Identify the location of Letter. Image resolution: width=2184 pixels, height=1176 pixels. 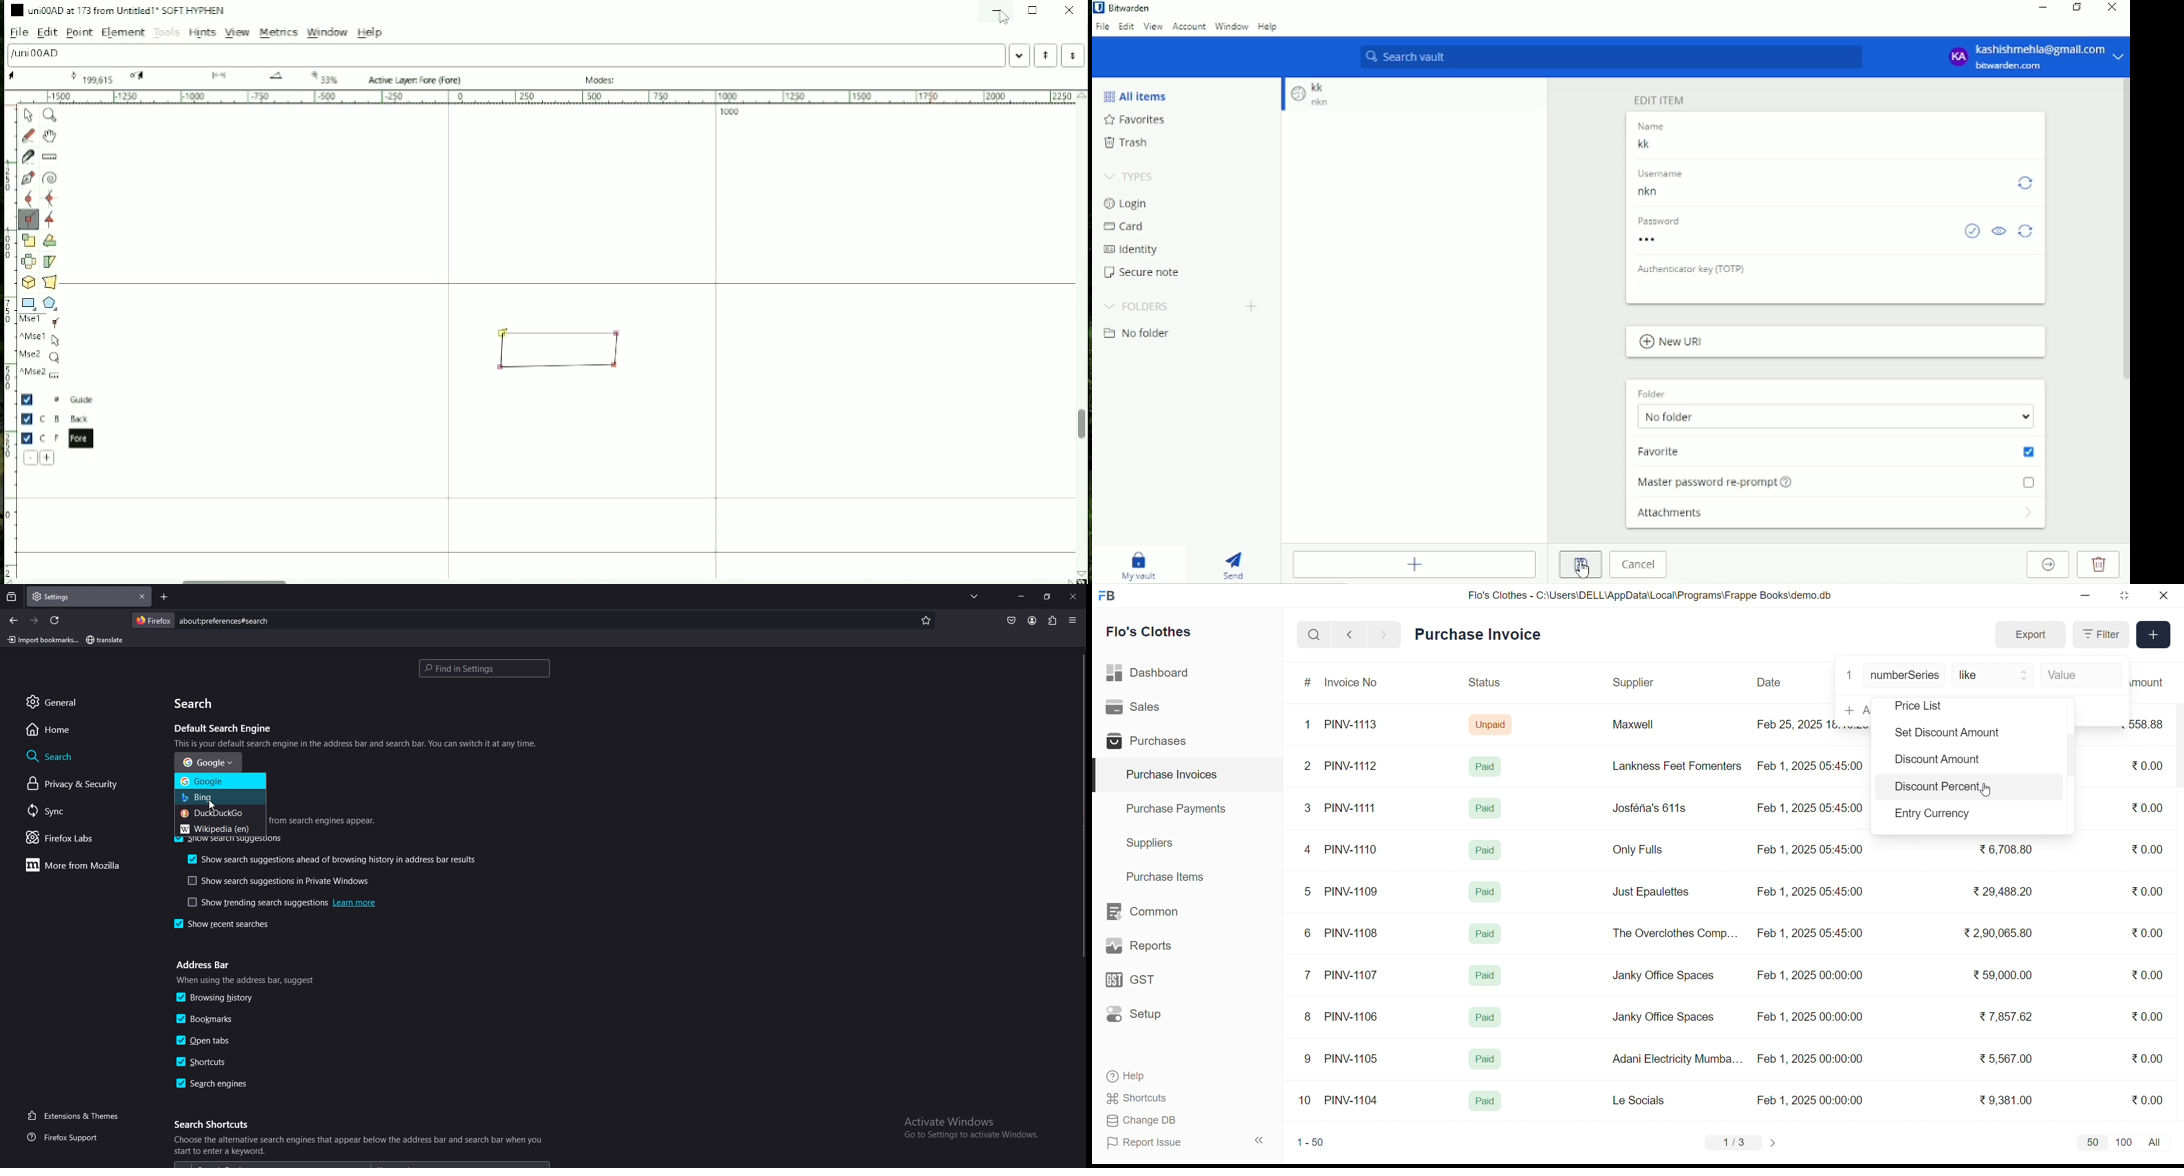
(36, 54).